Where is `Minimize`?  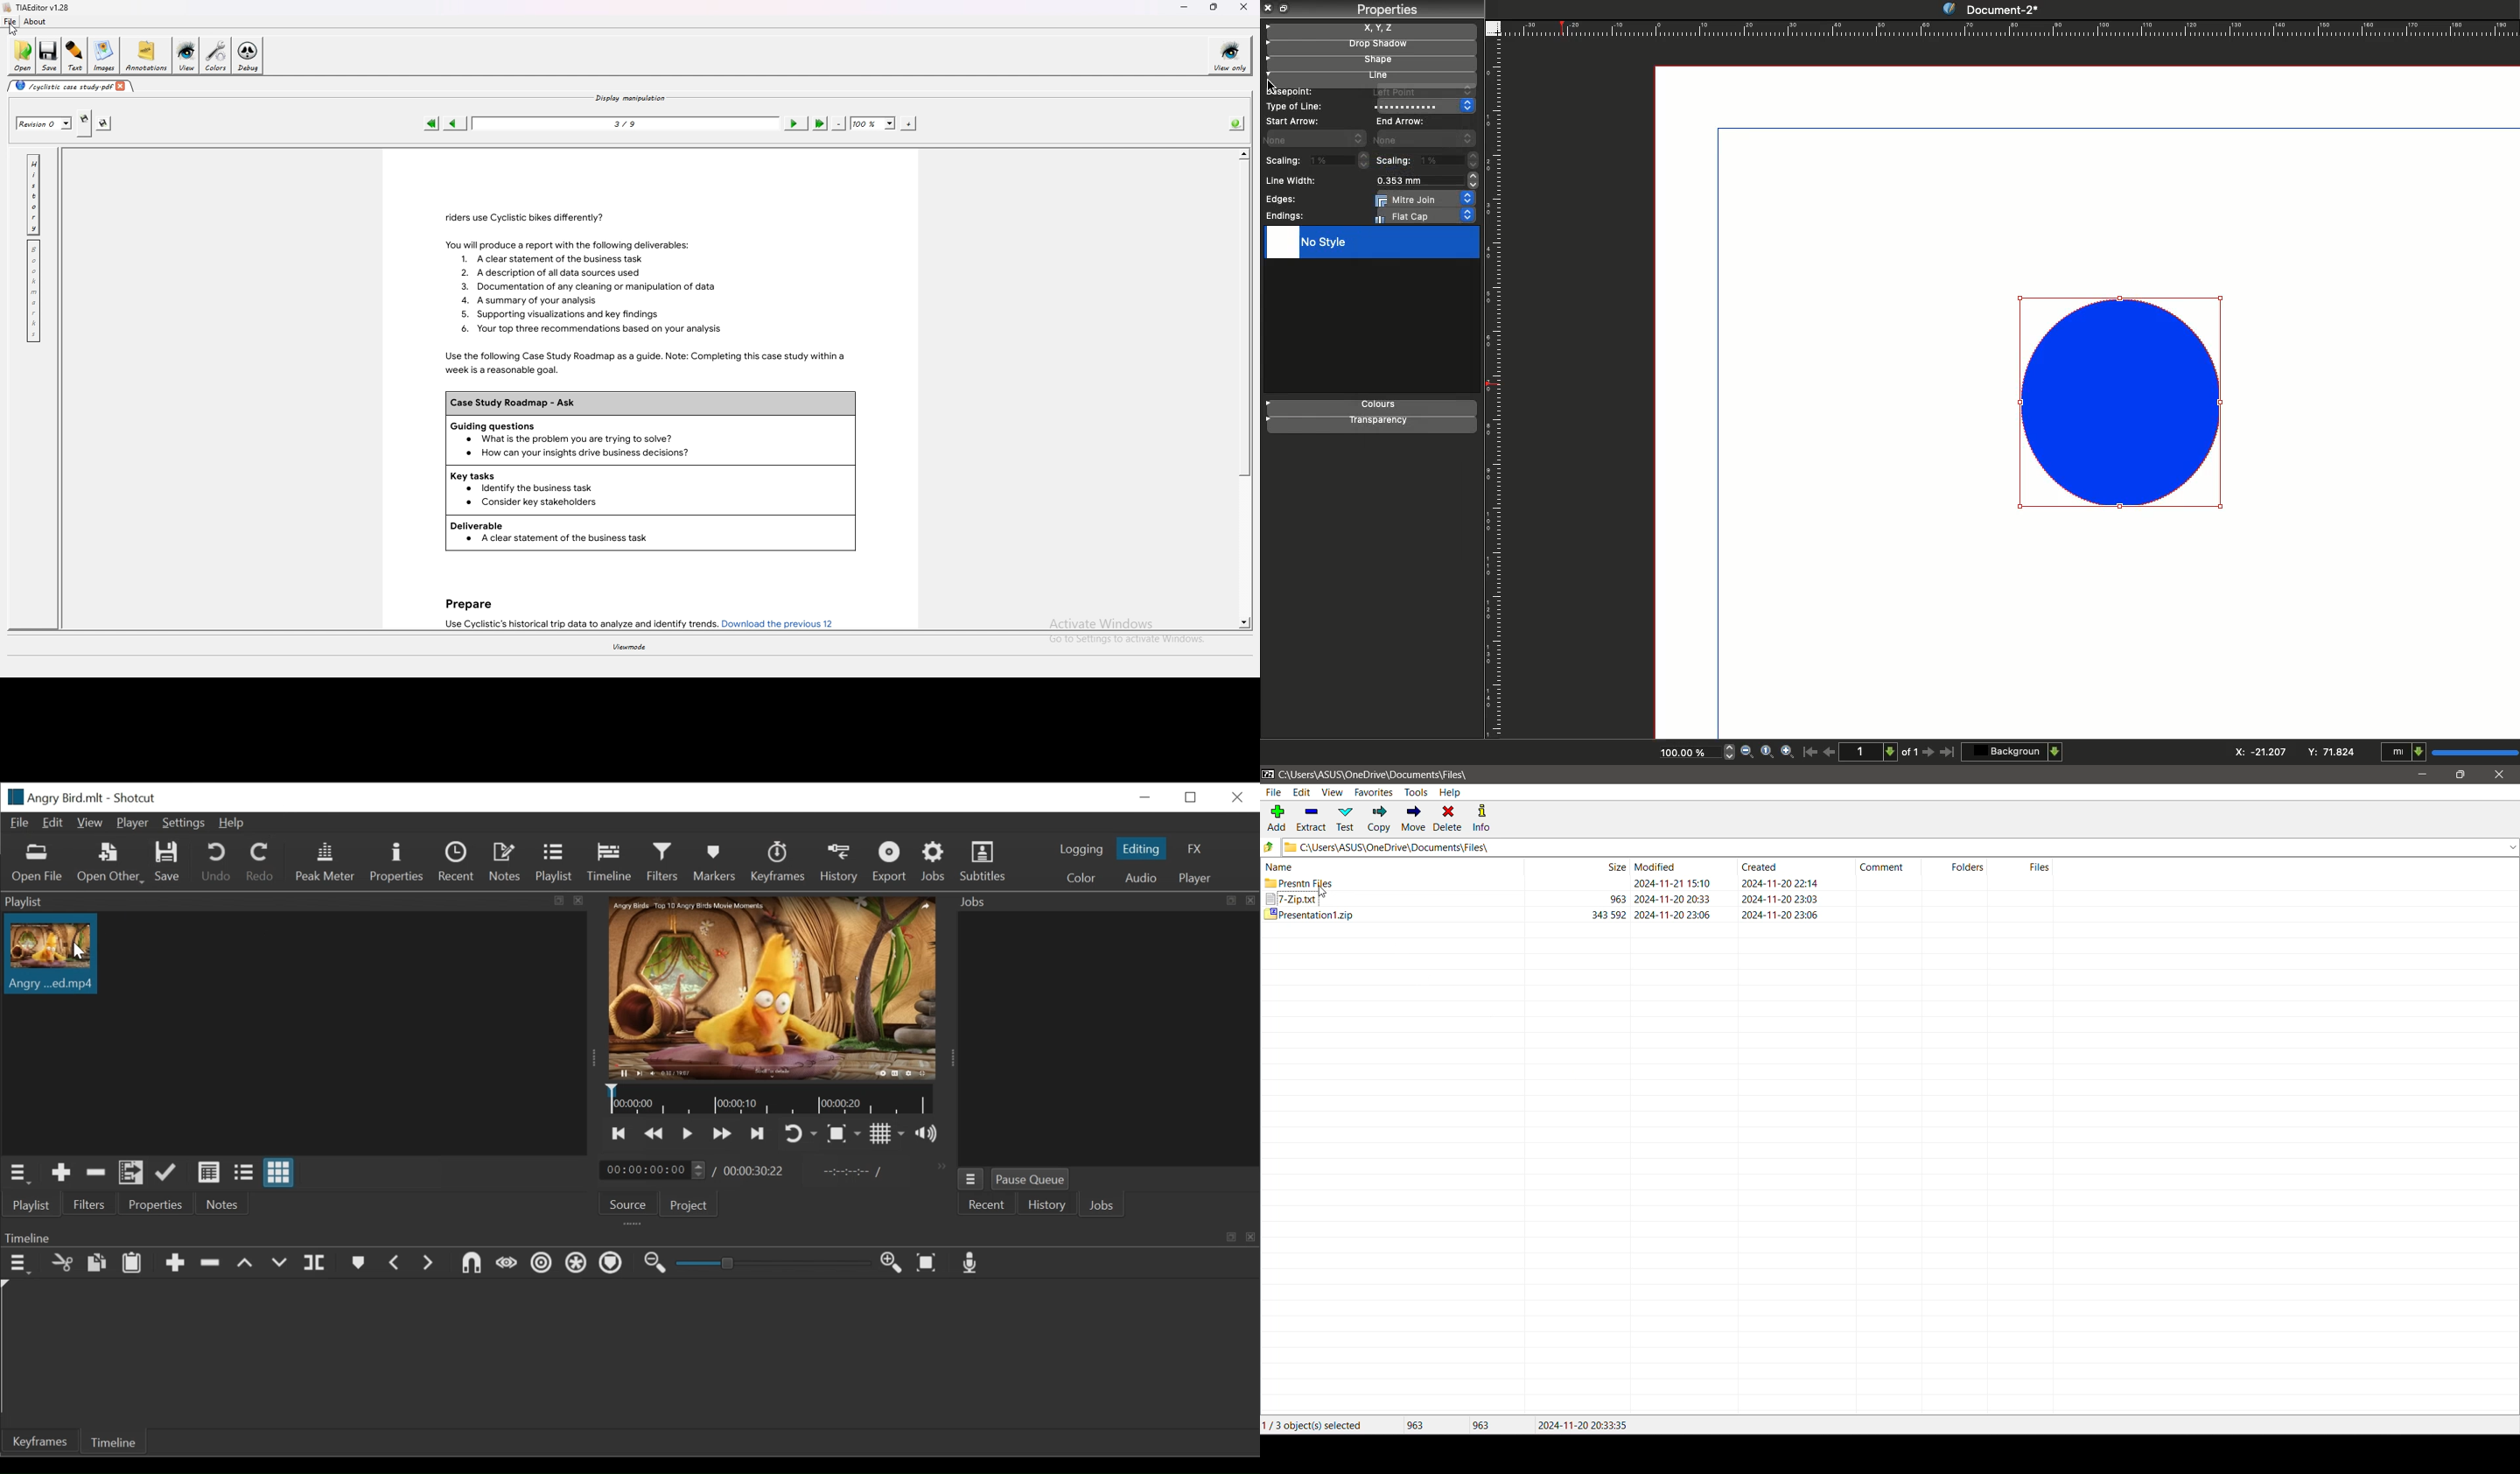 Minimize is located at coordinates (2421, 774).